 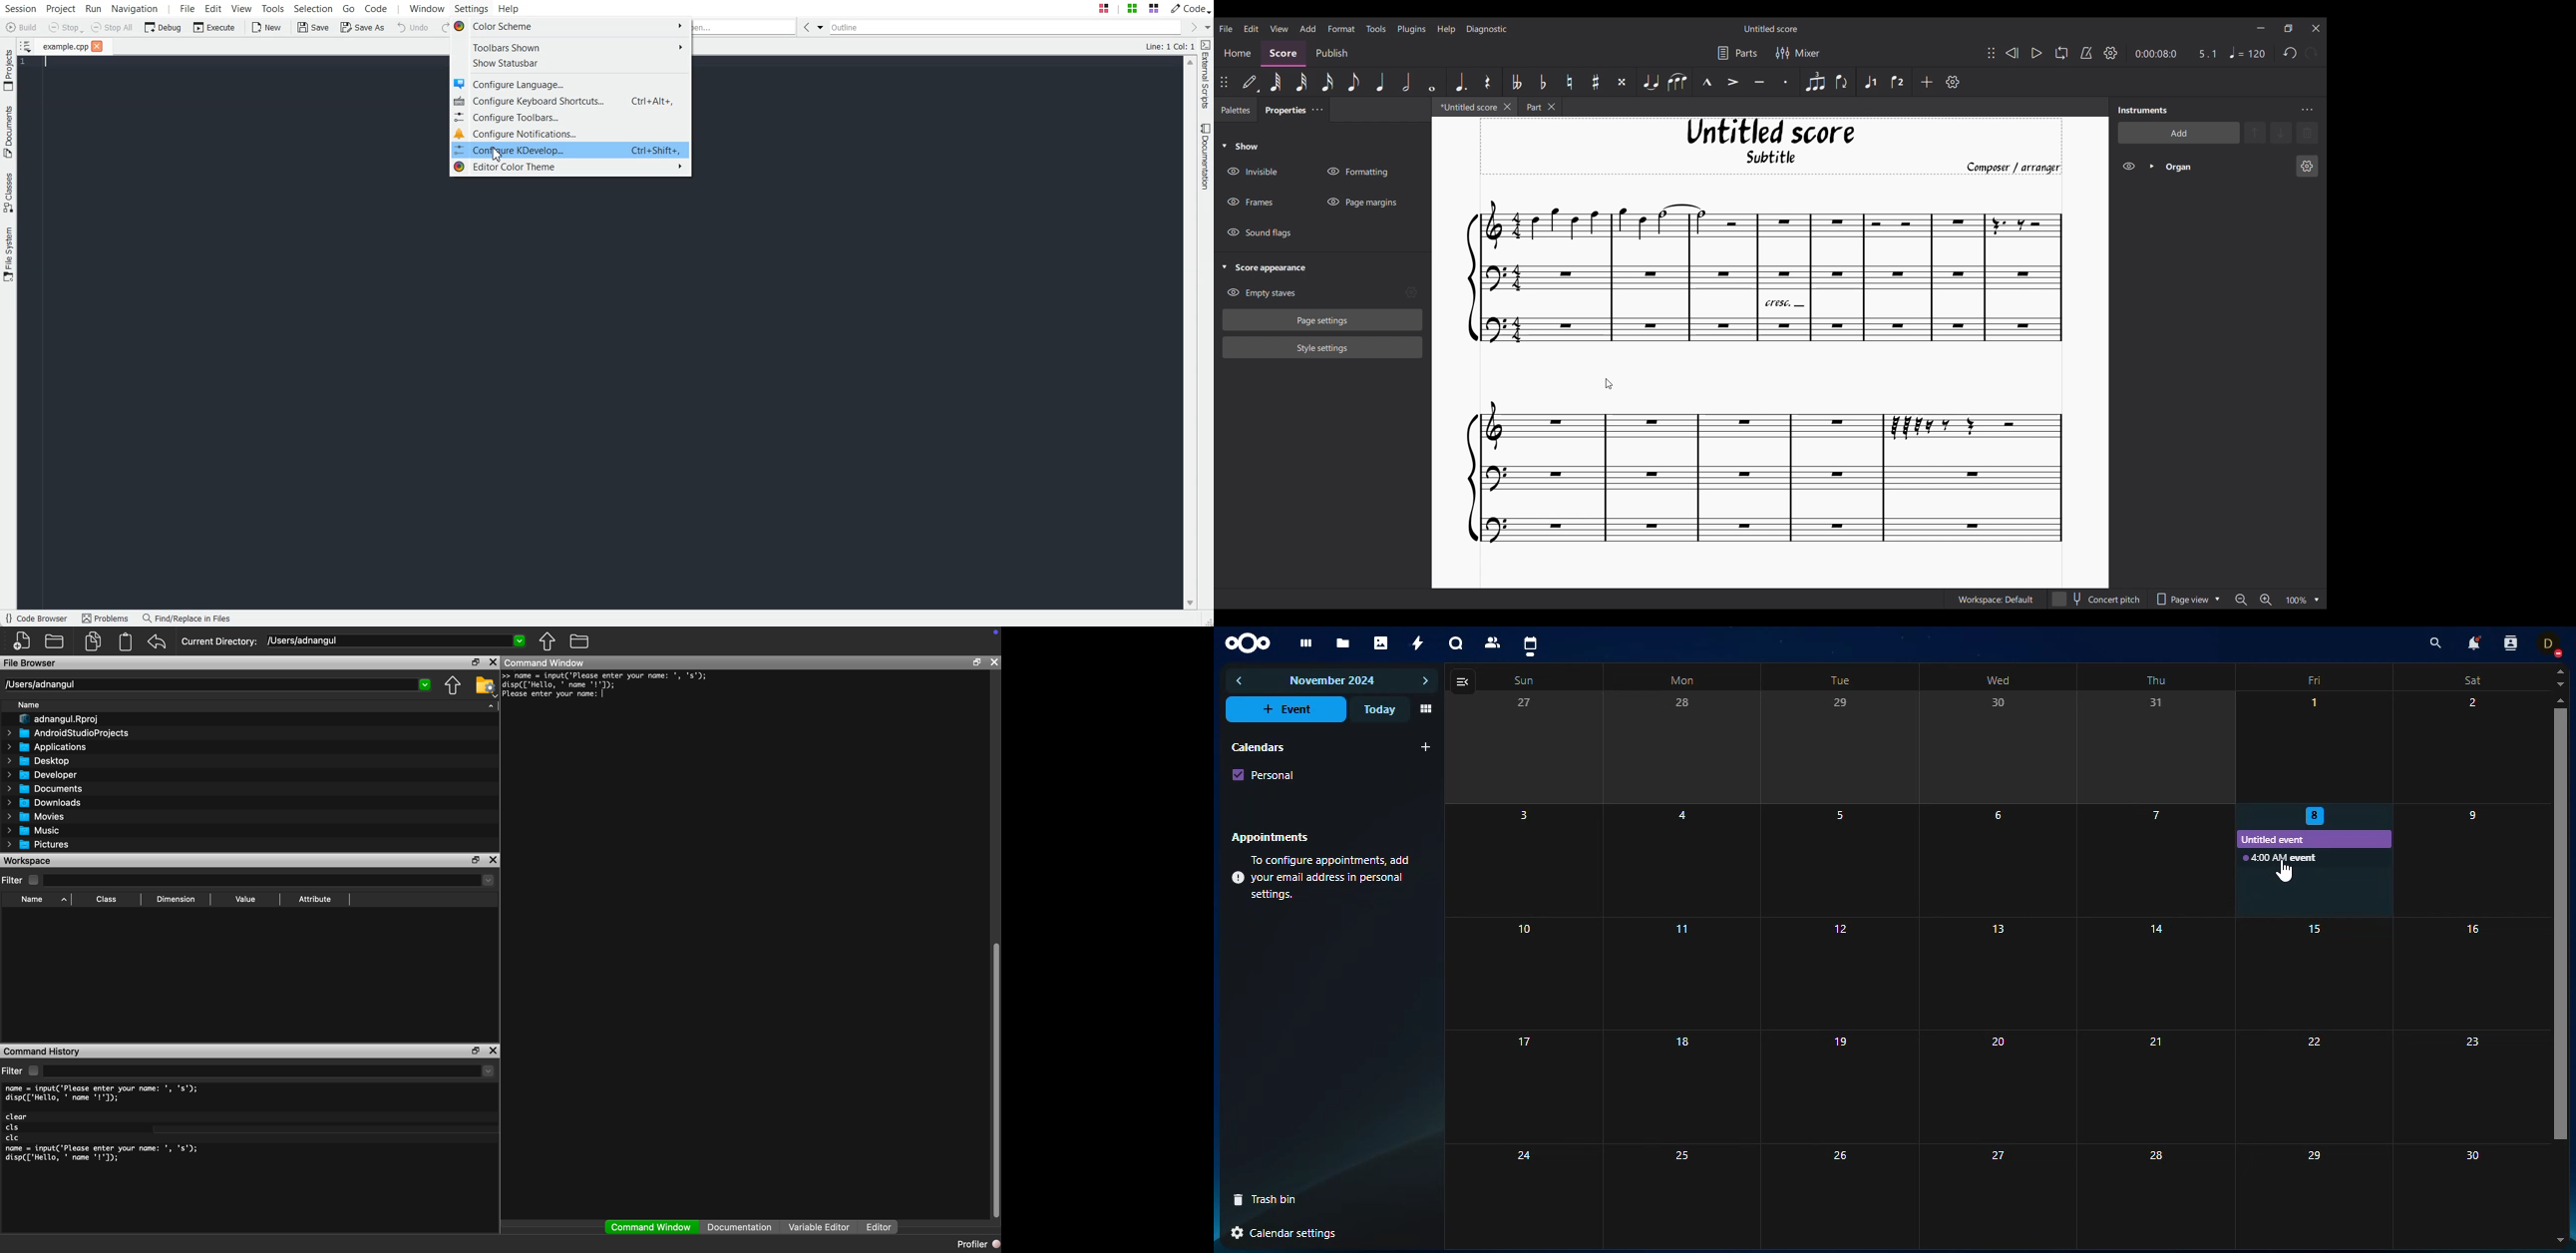 I want to click on Playback settings, so click(x=2111, y=53).